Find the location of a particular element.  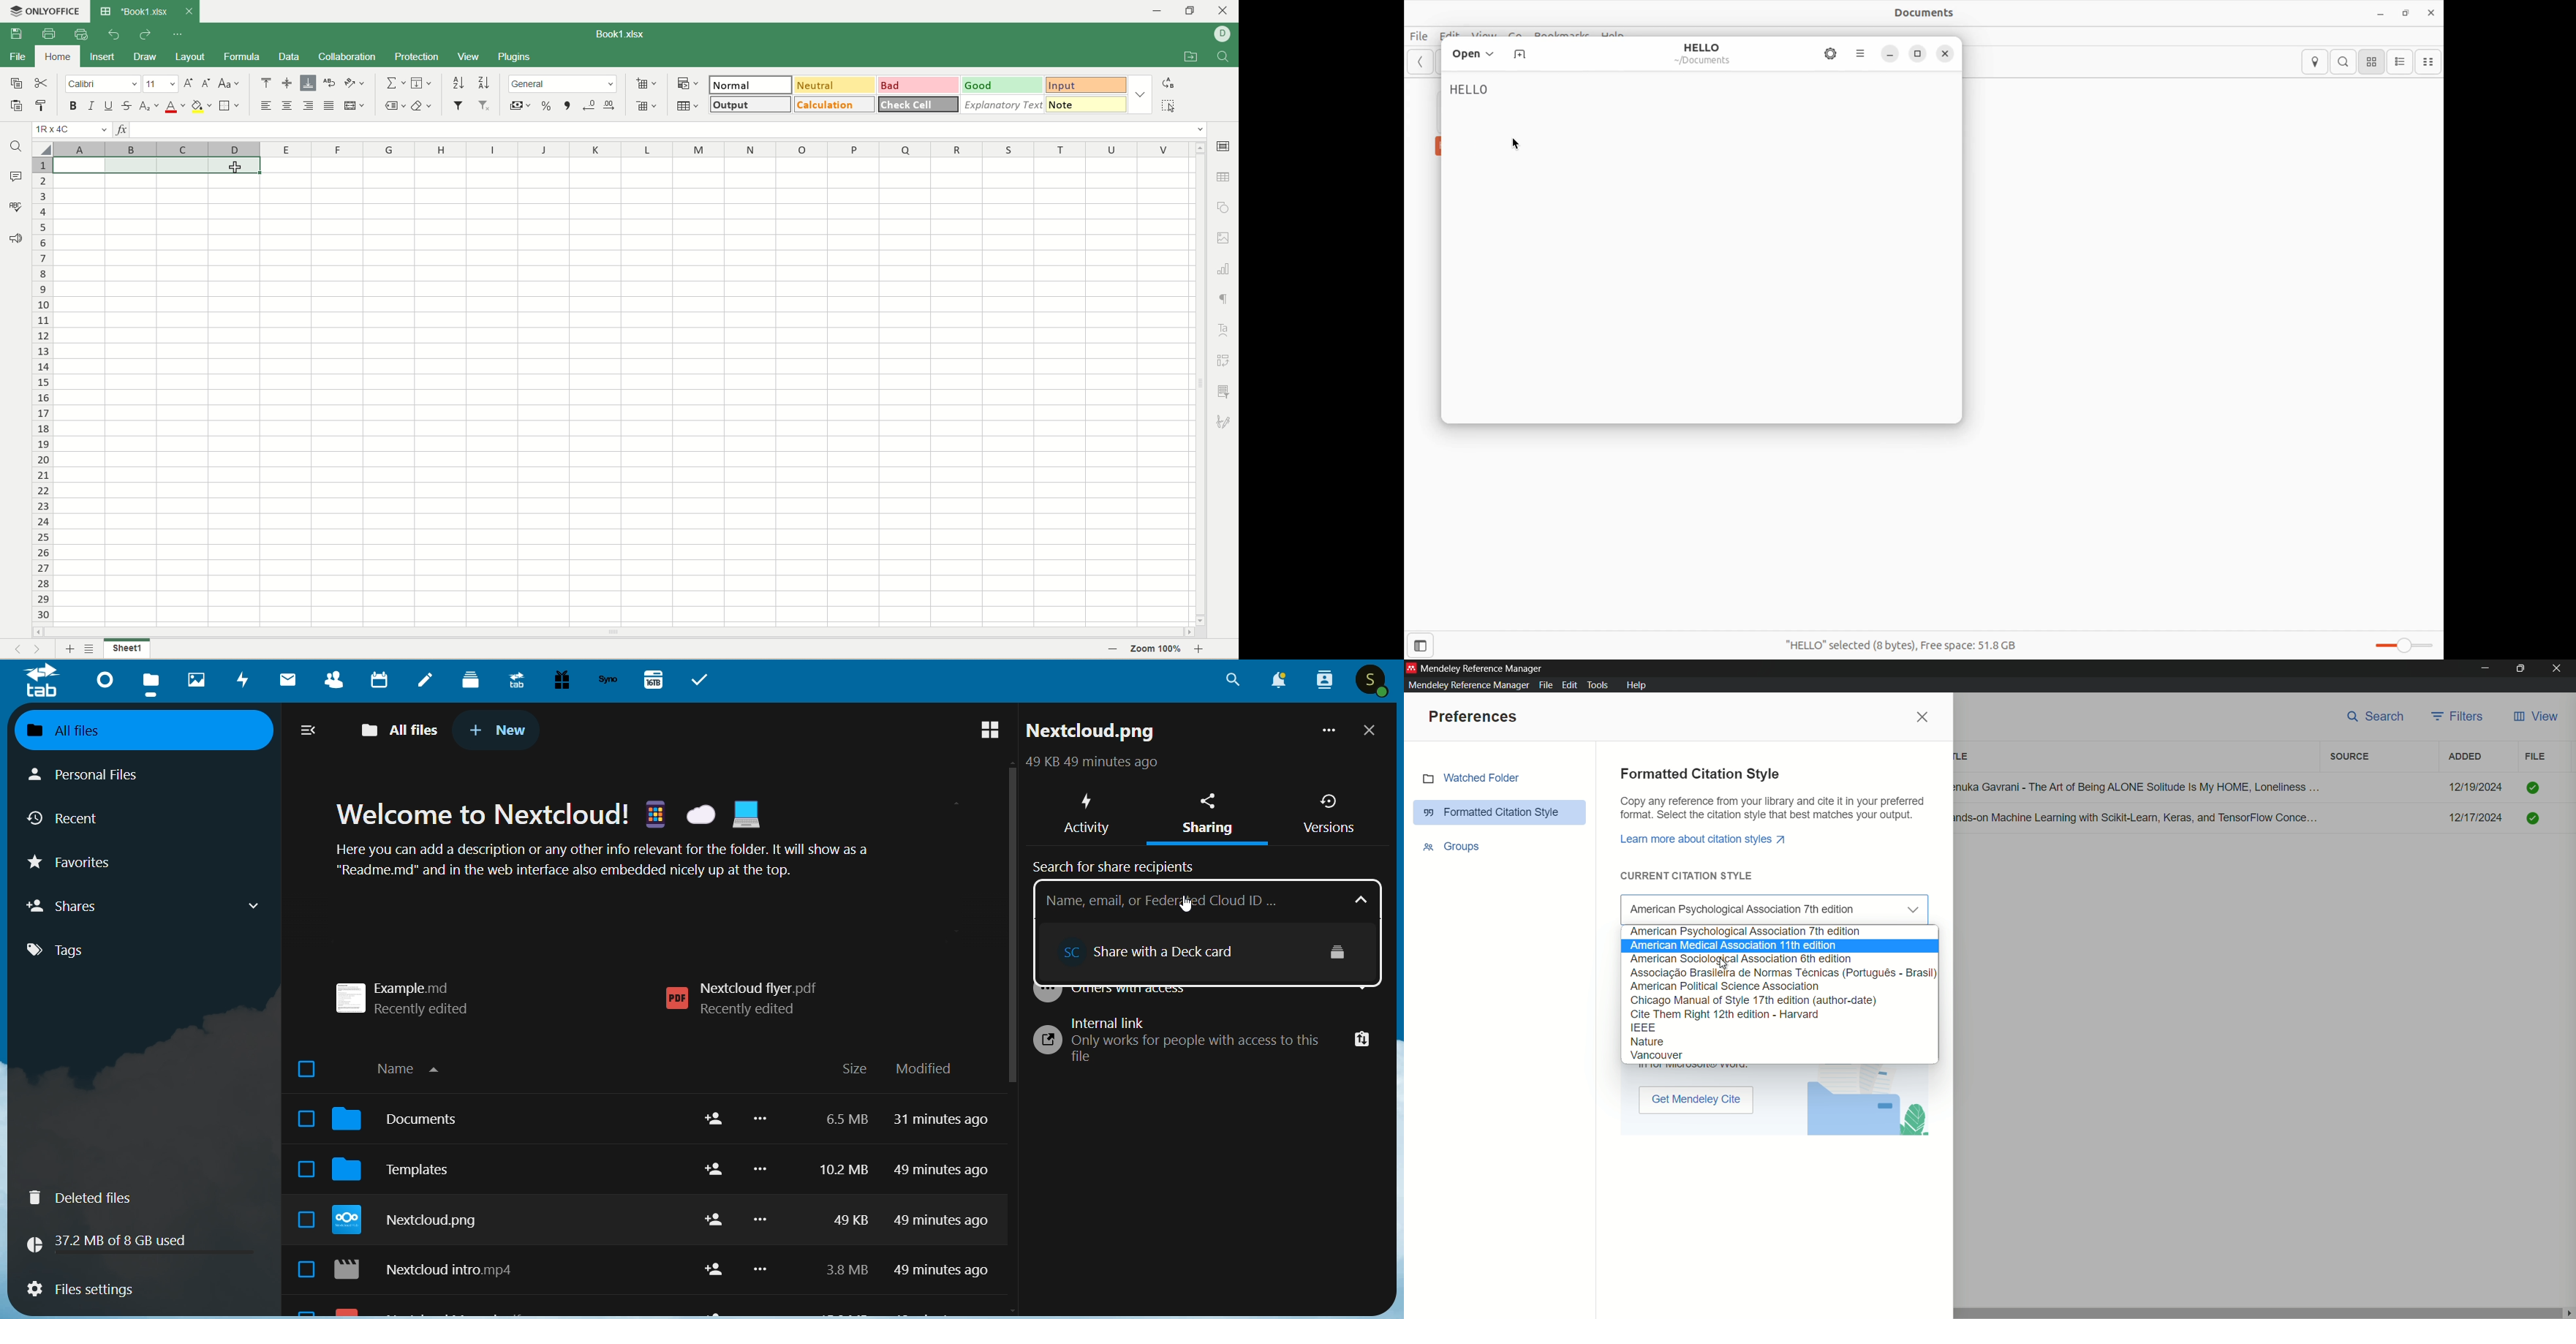

file menu is located at coordinates (1546, 686).